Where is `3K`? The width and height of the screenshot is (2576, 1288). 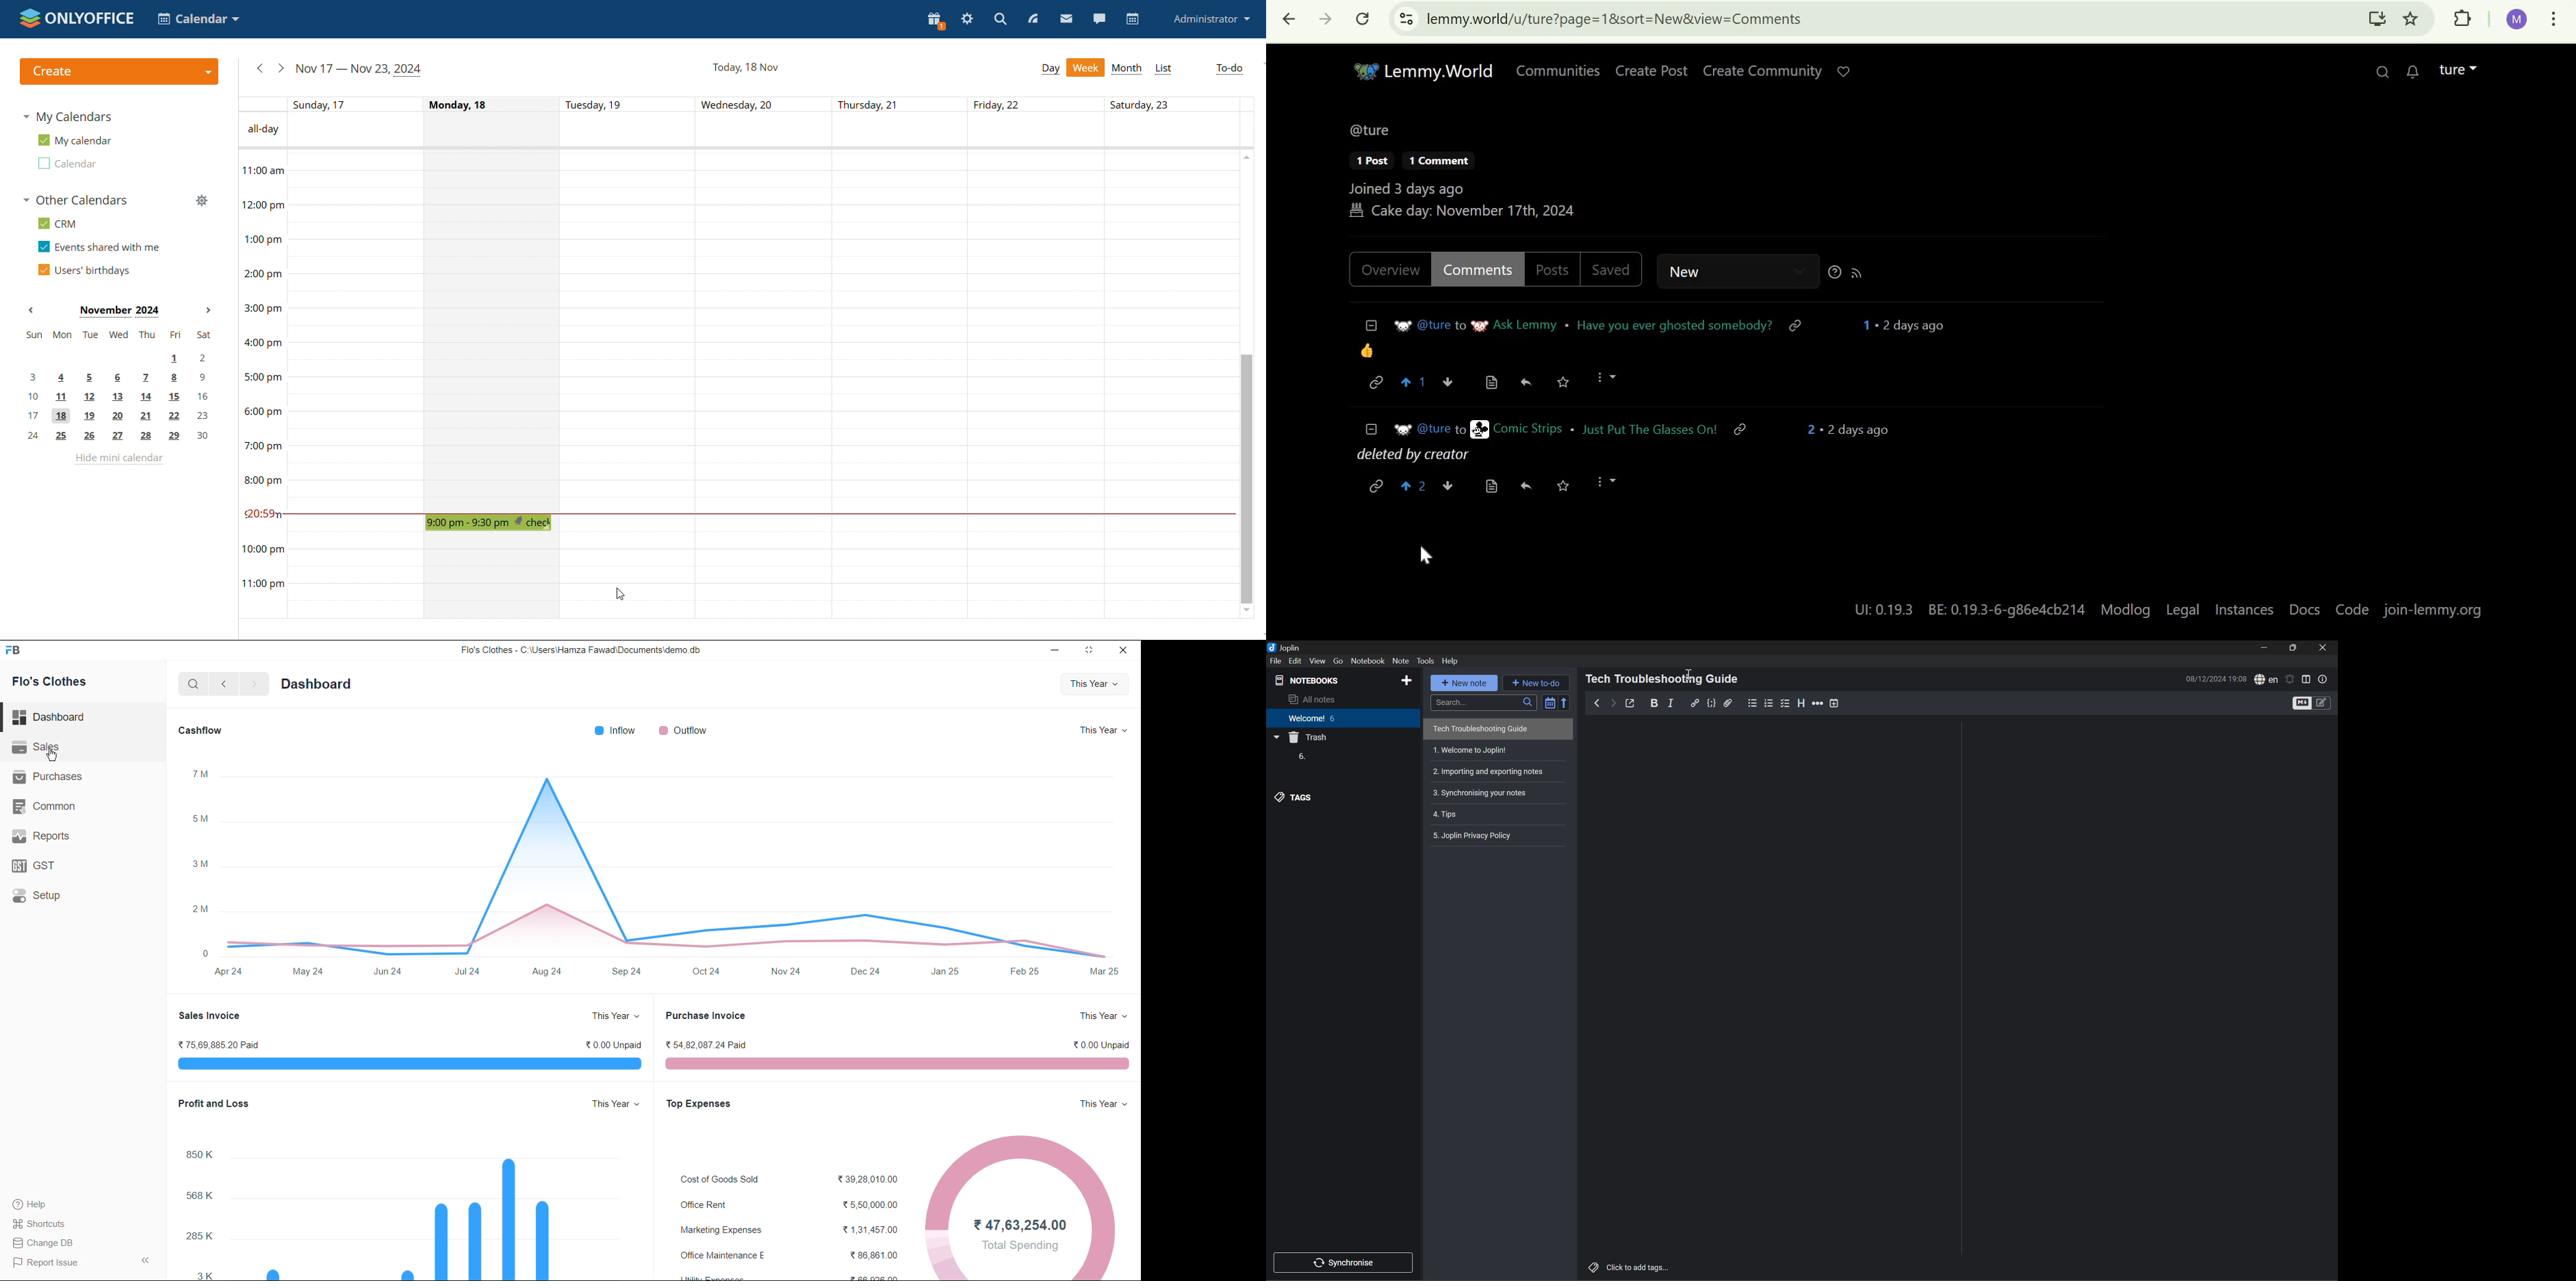 3K is located at coordinates (200, 1274).